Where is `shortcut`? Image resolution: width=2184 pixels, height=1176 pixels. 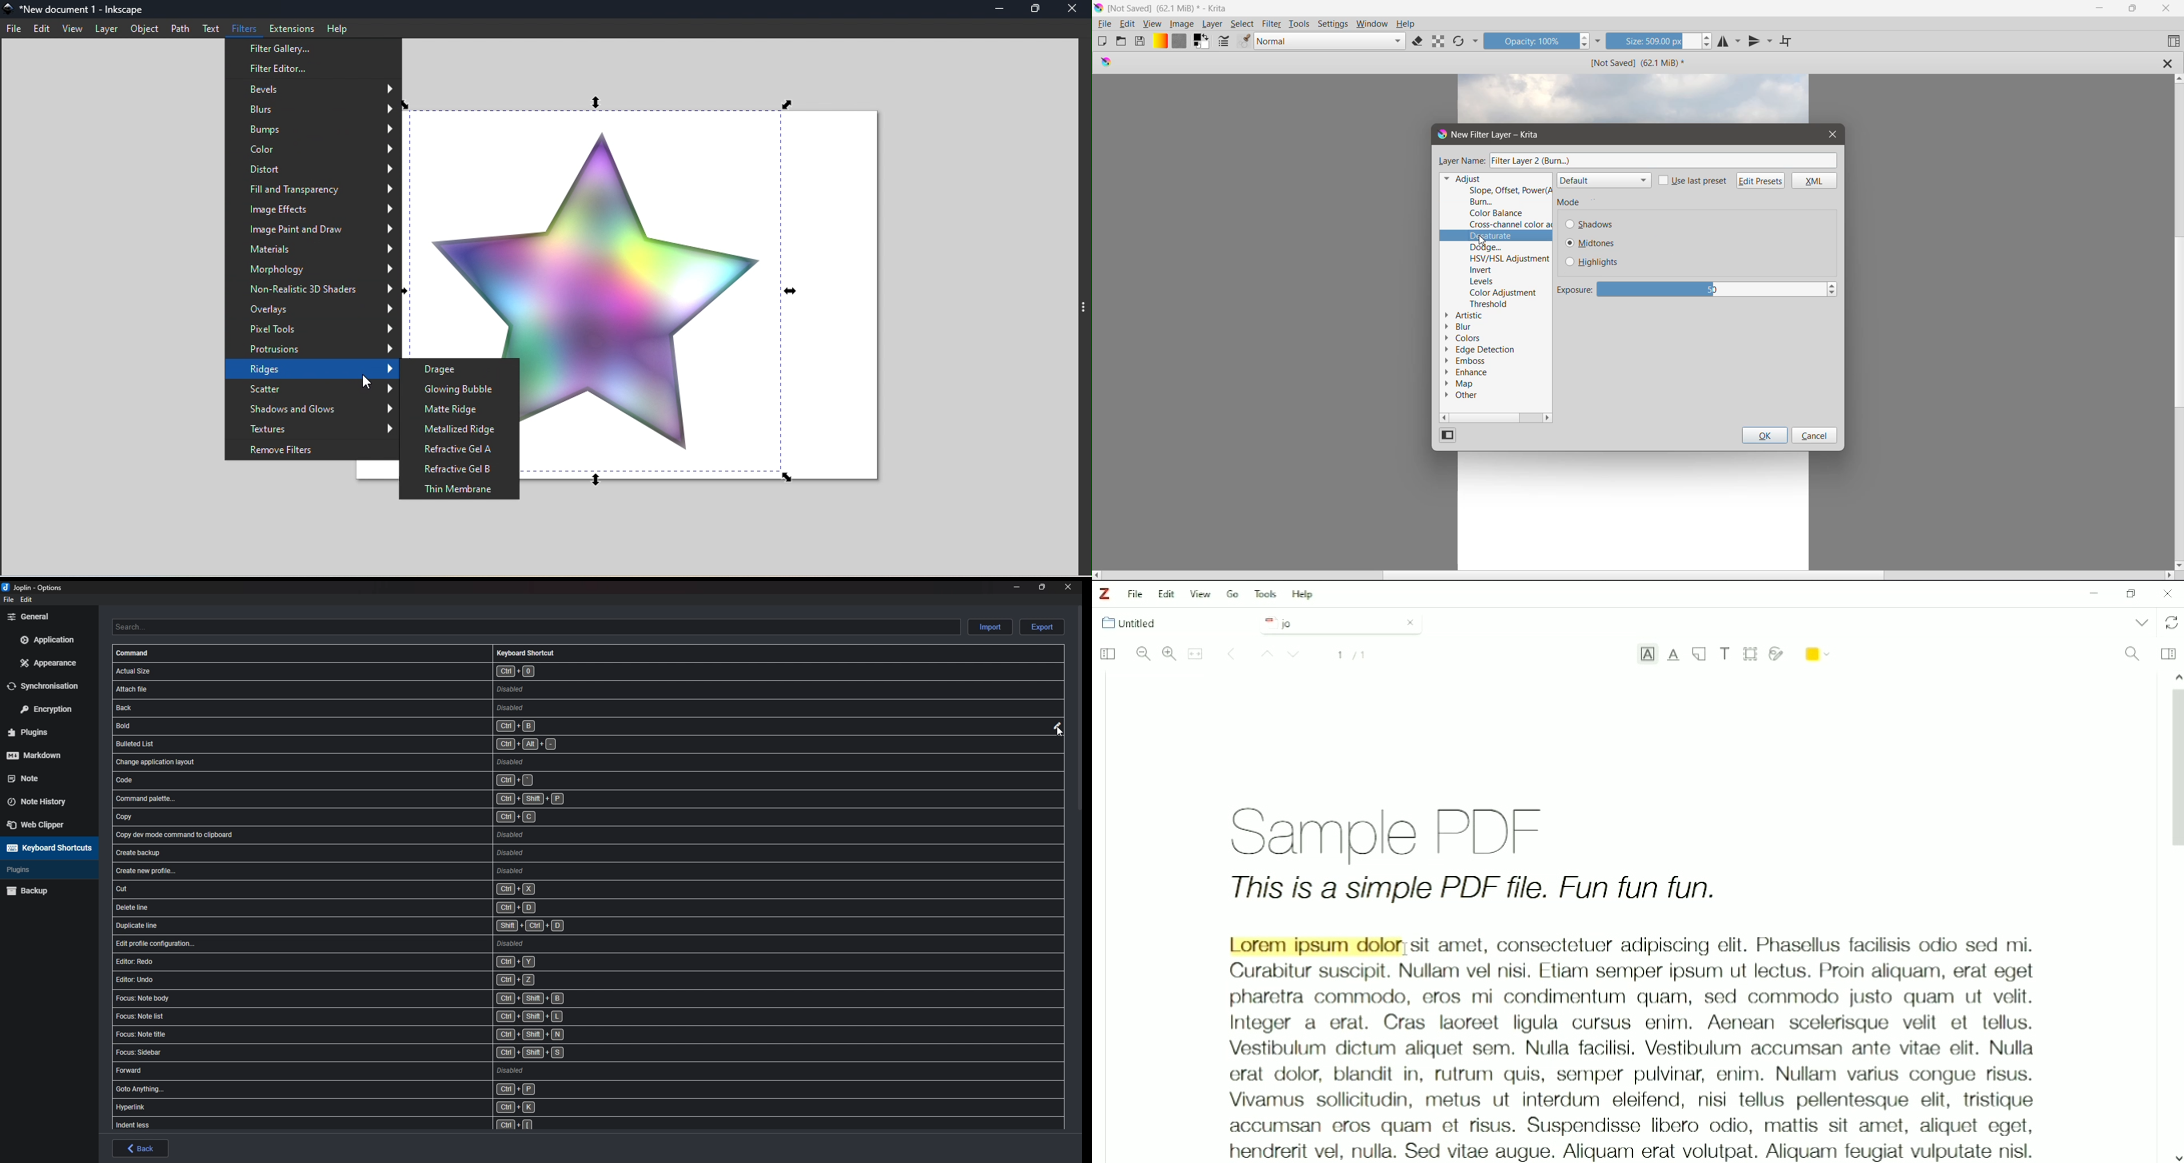 shortcut is located at coordinates (379, 708).